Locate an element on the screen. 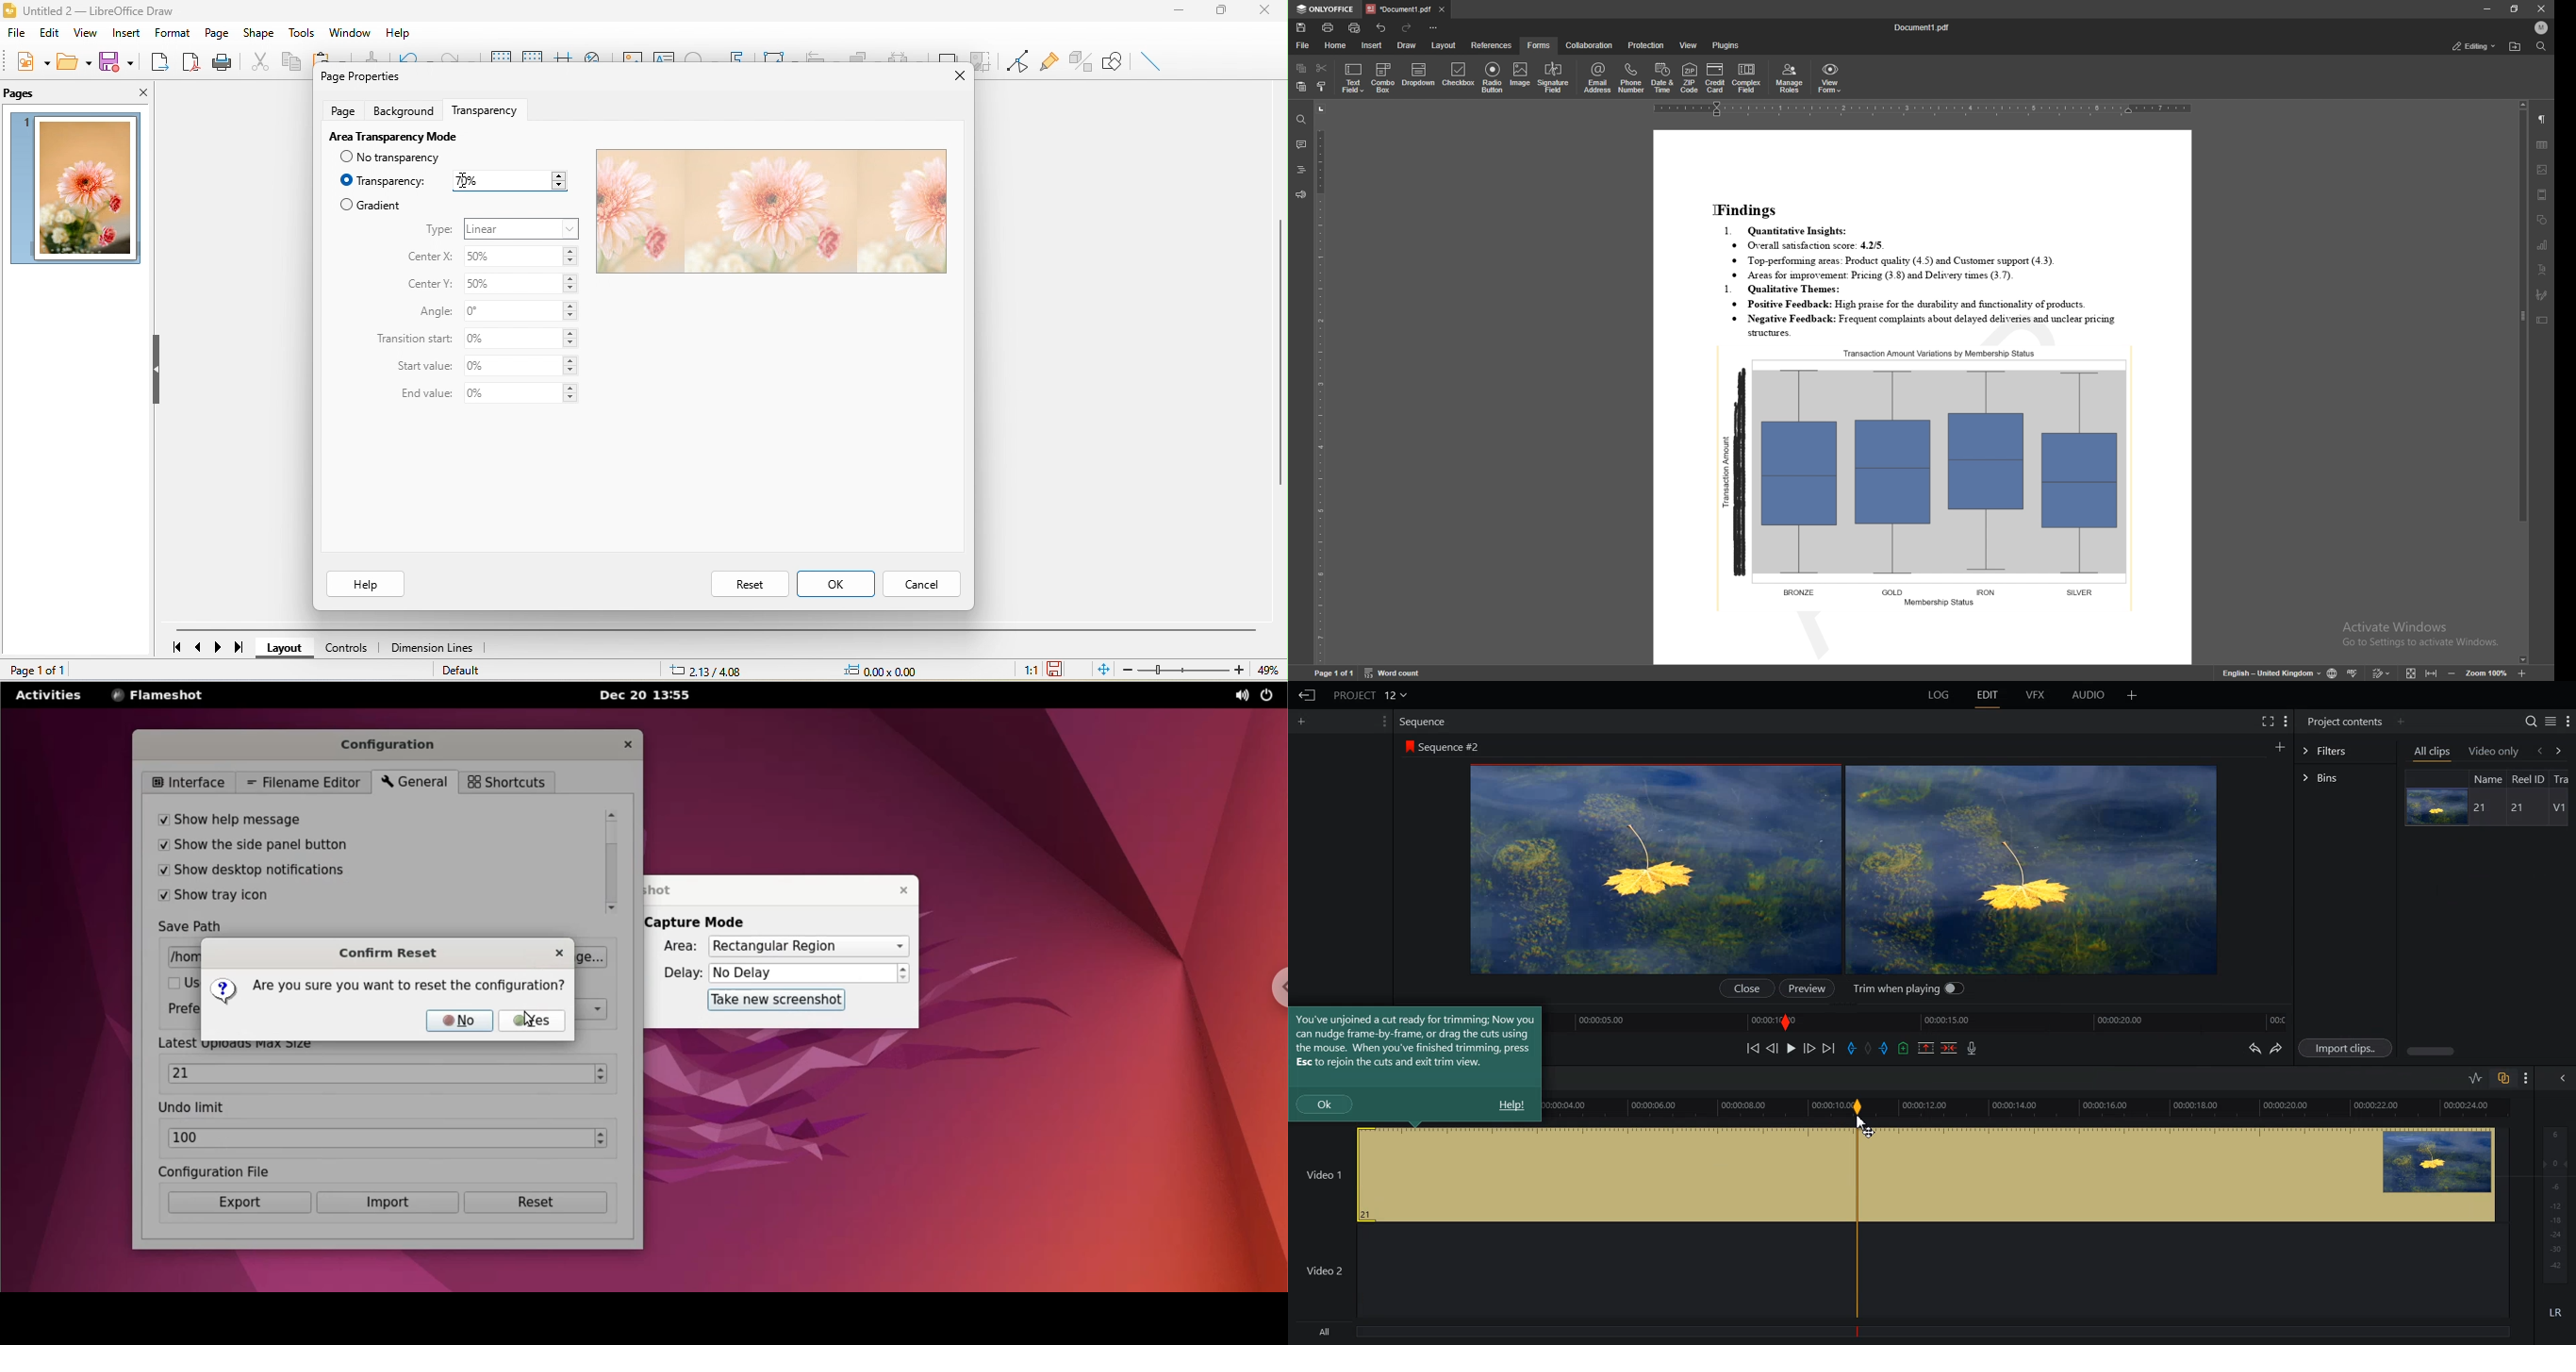  ok is located at coordinates (835, 583).